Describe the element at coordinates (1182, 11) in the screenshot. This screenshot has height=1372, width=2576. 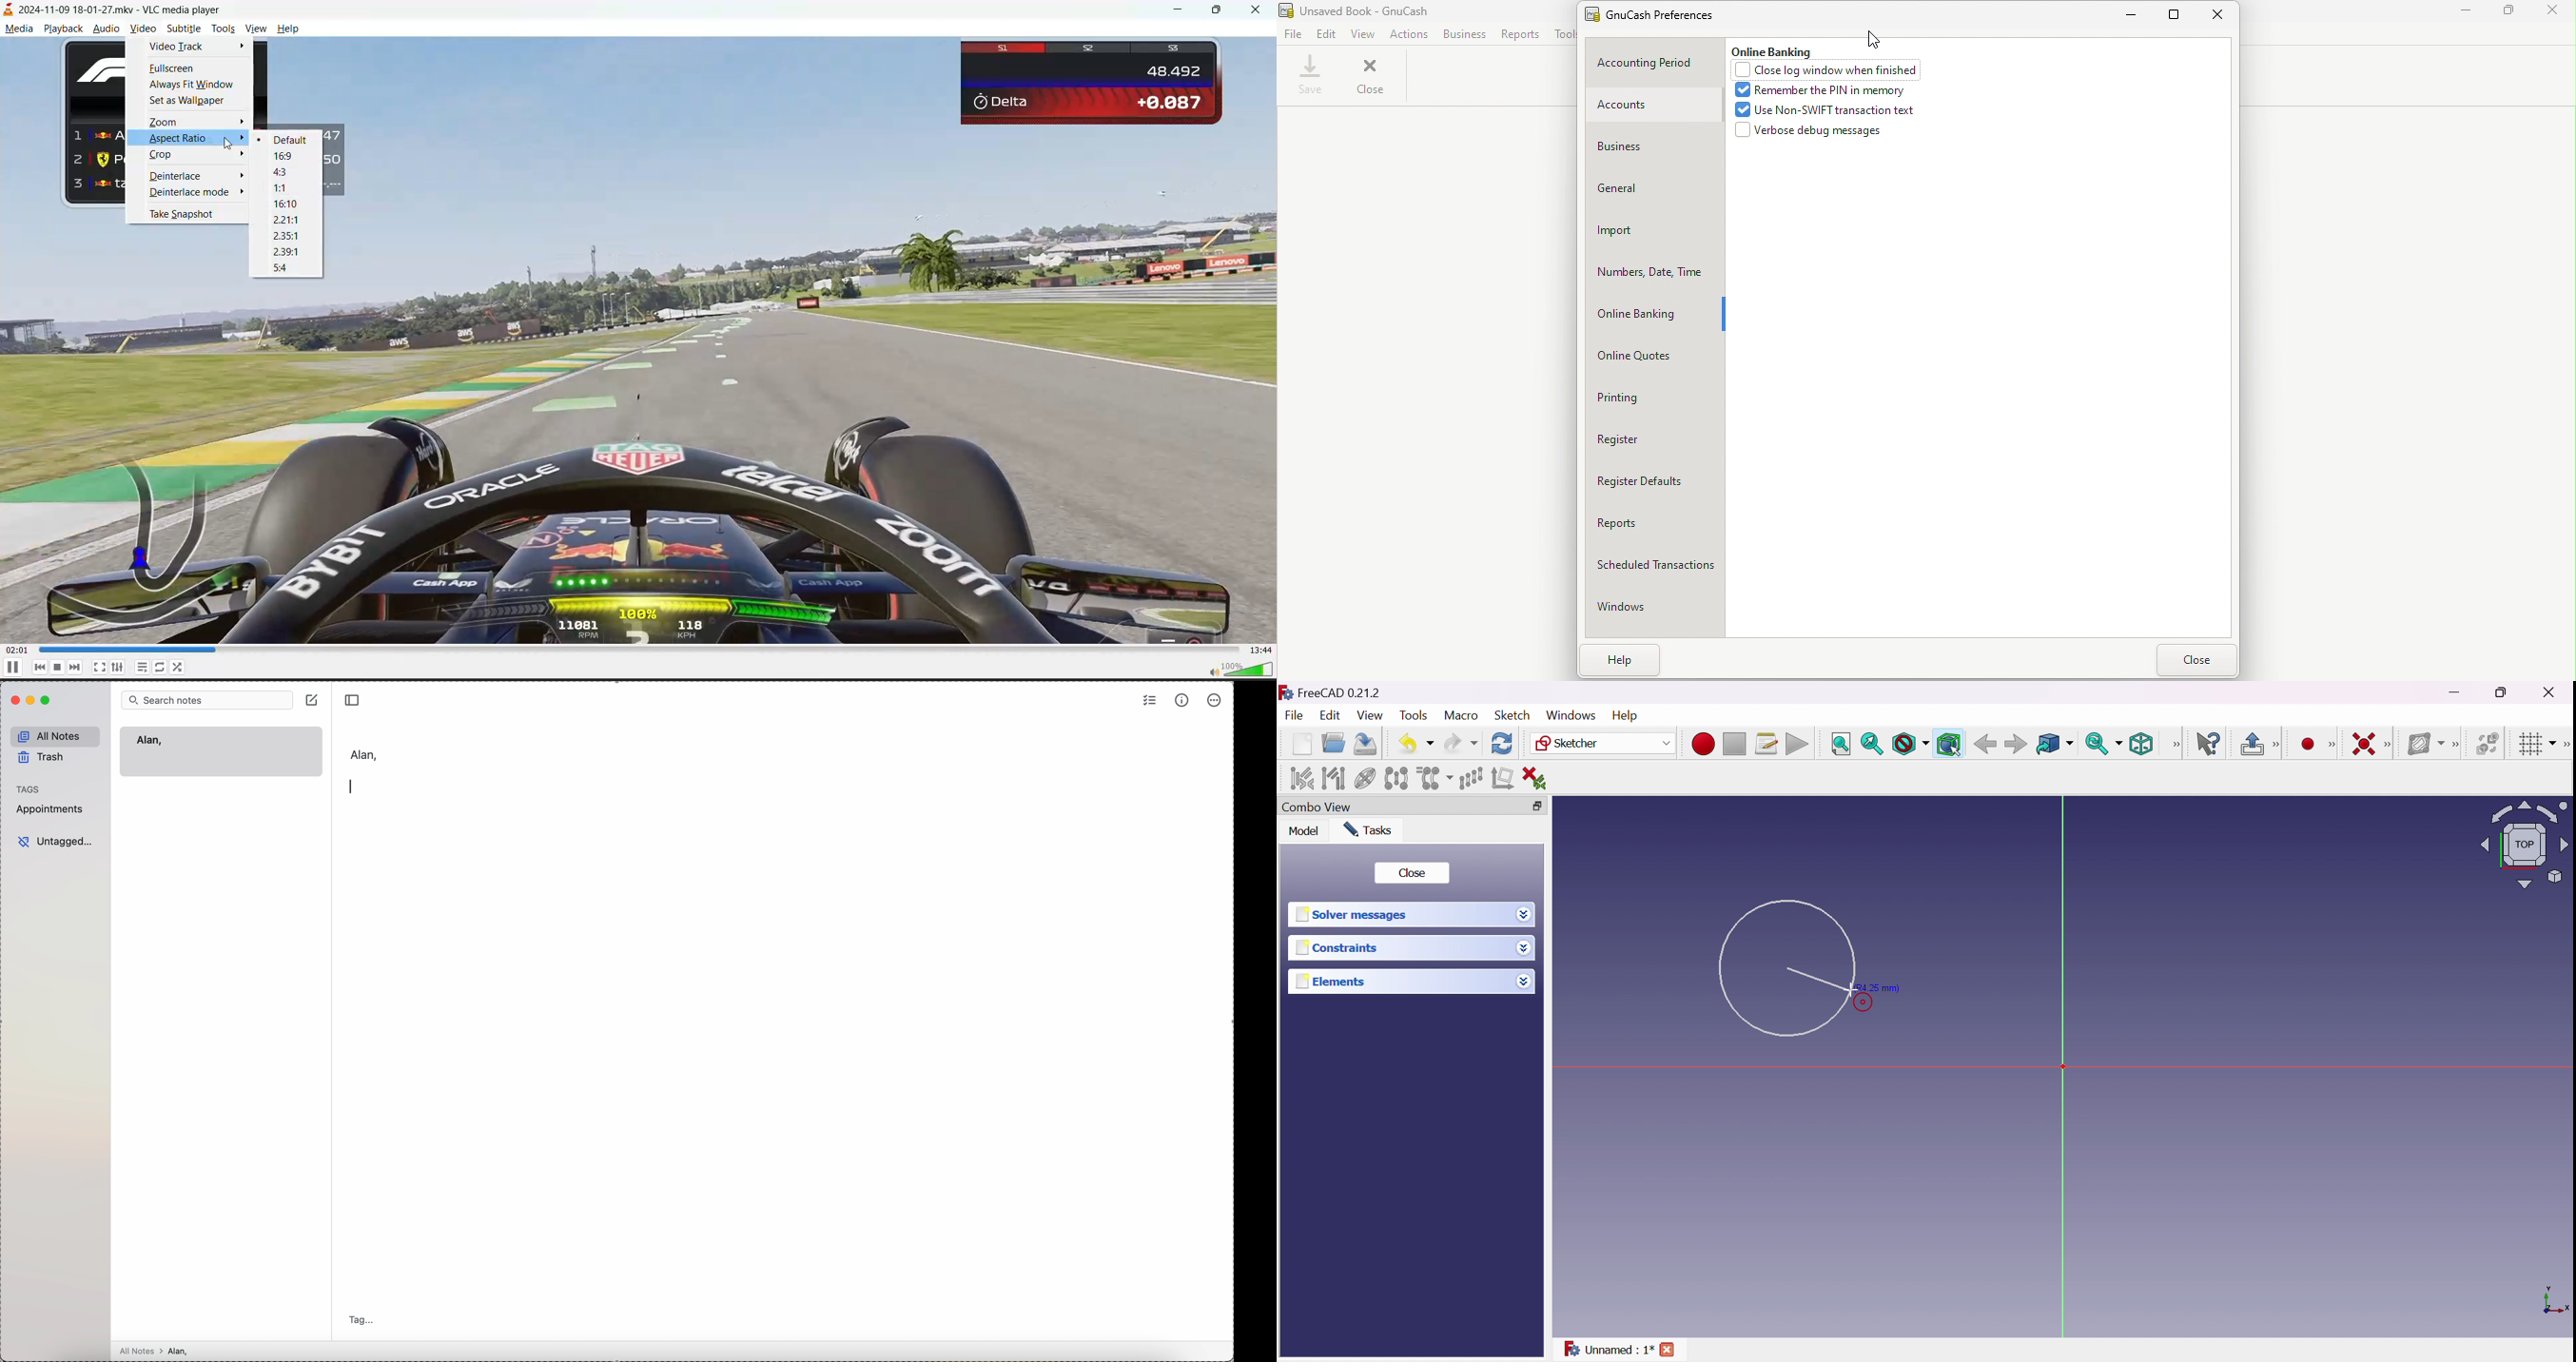
I see `minimize` at that location.